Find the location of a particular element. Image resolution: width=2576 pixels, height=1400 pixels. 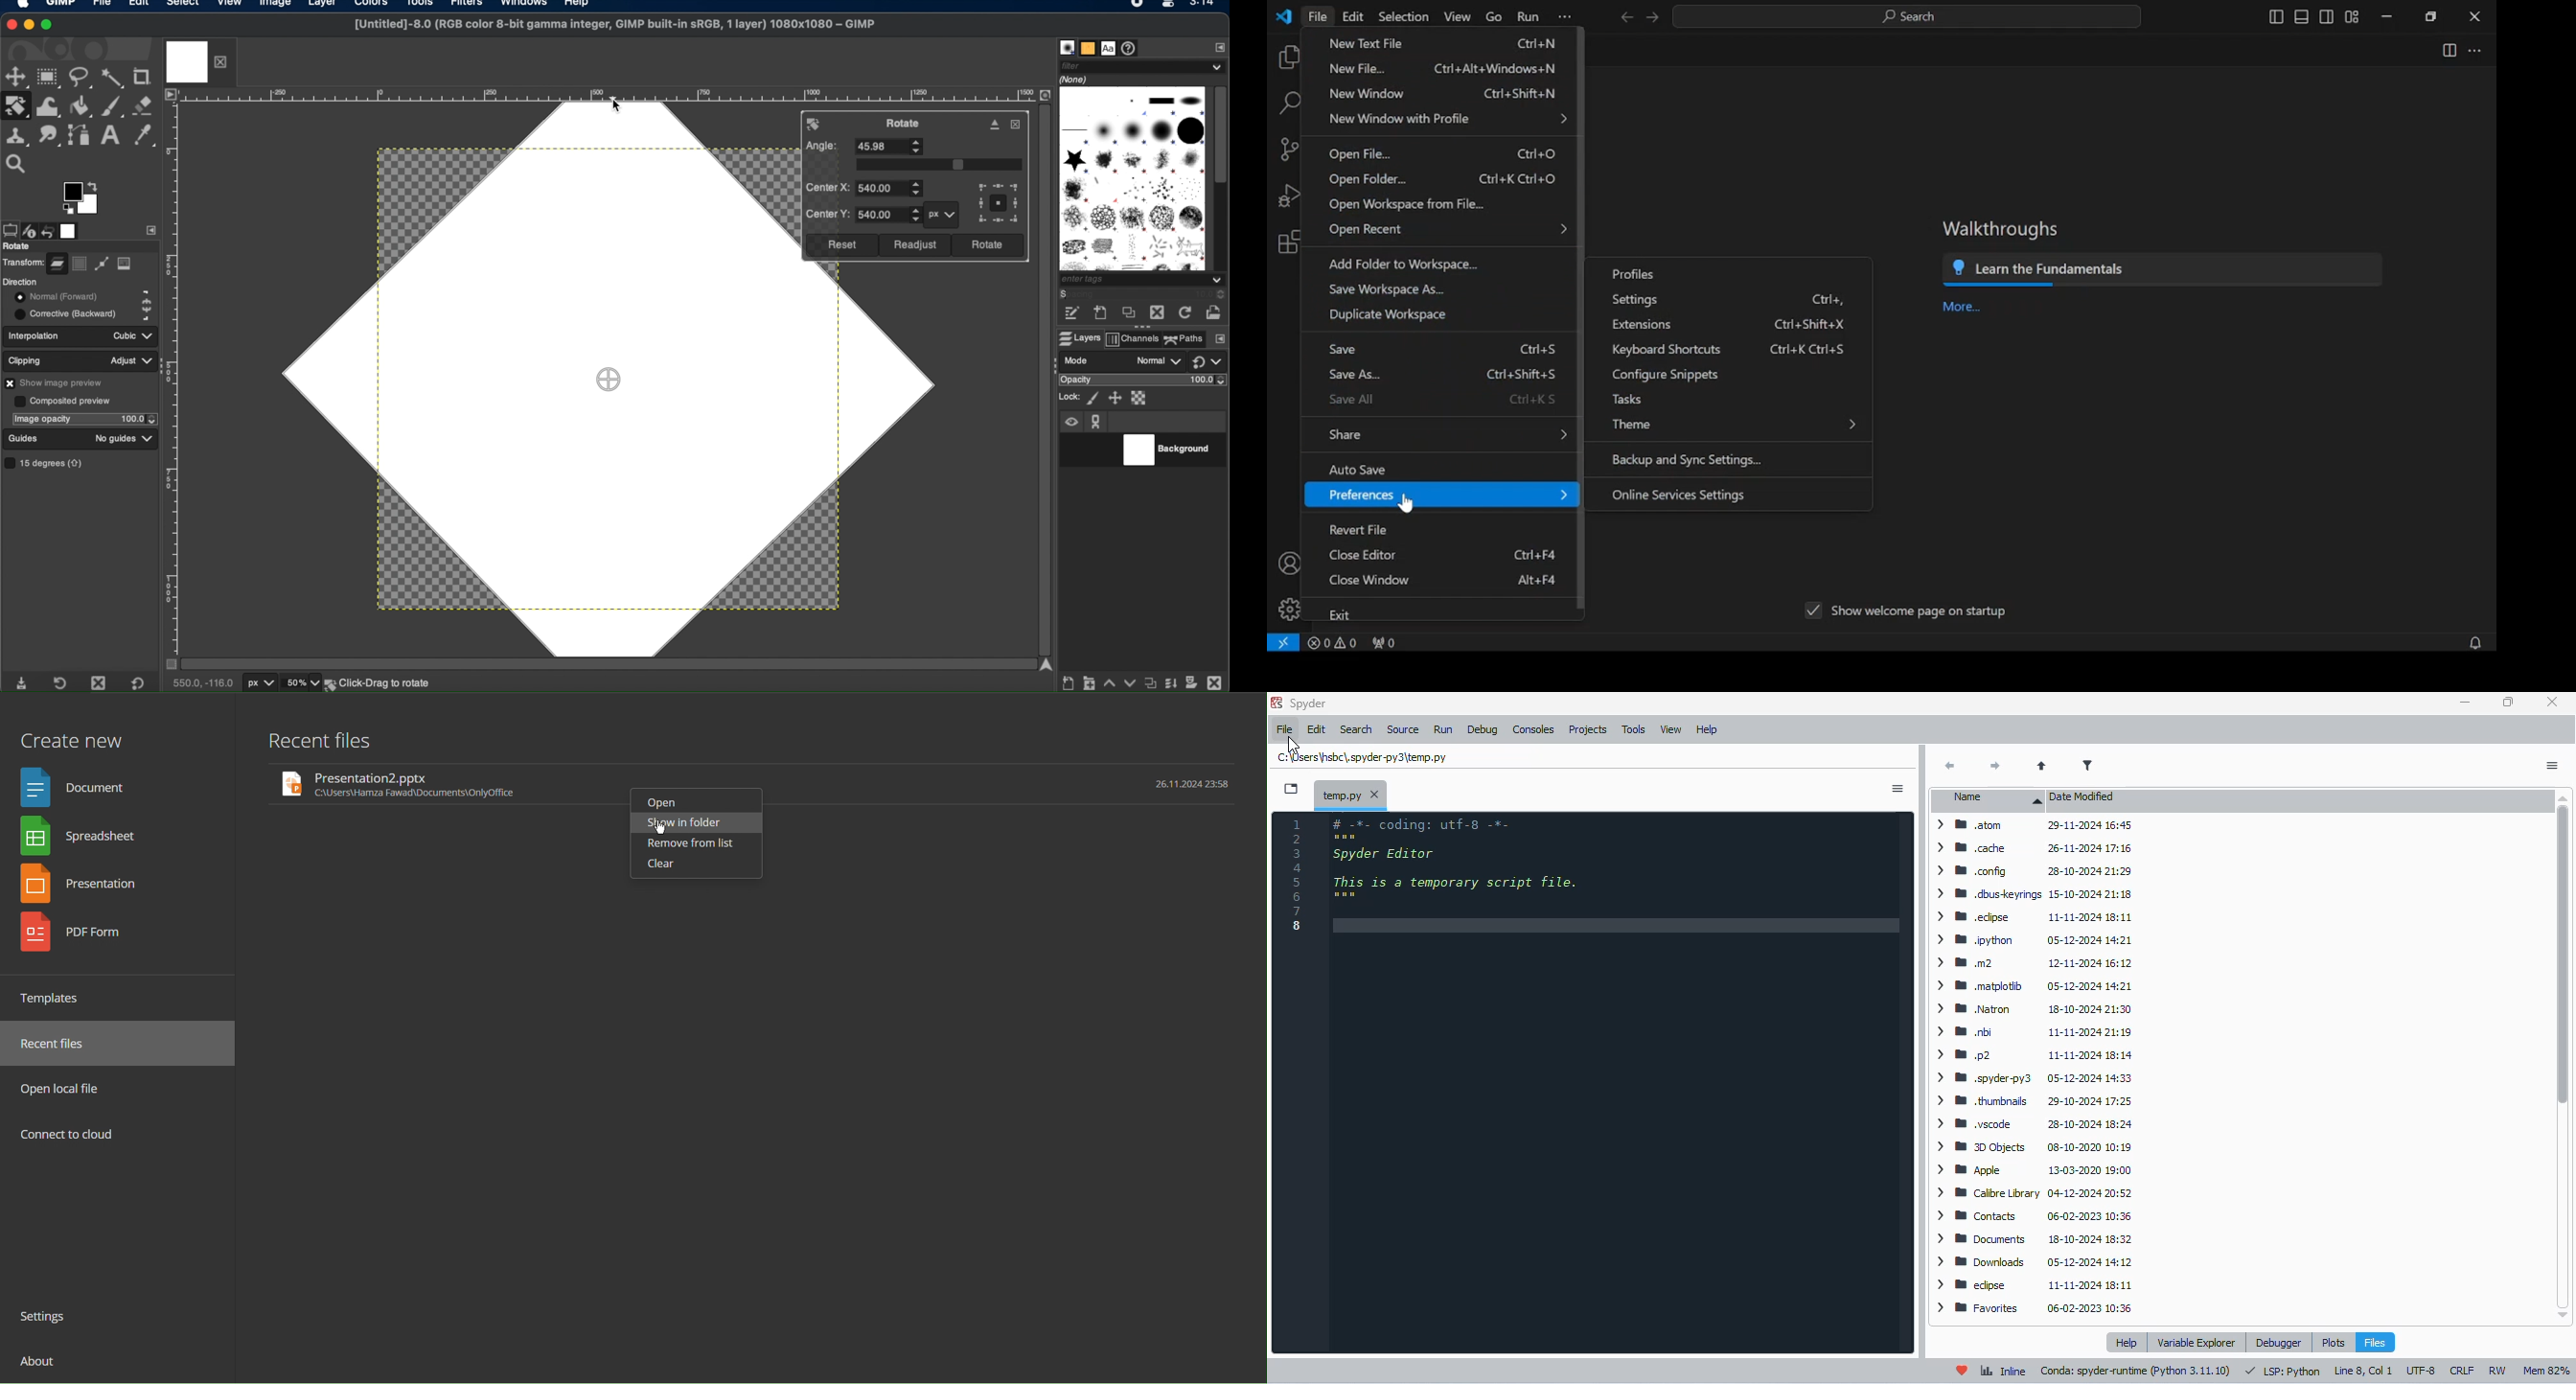

patterns is located at coordinates (1088, 47).